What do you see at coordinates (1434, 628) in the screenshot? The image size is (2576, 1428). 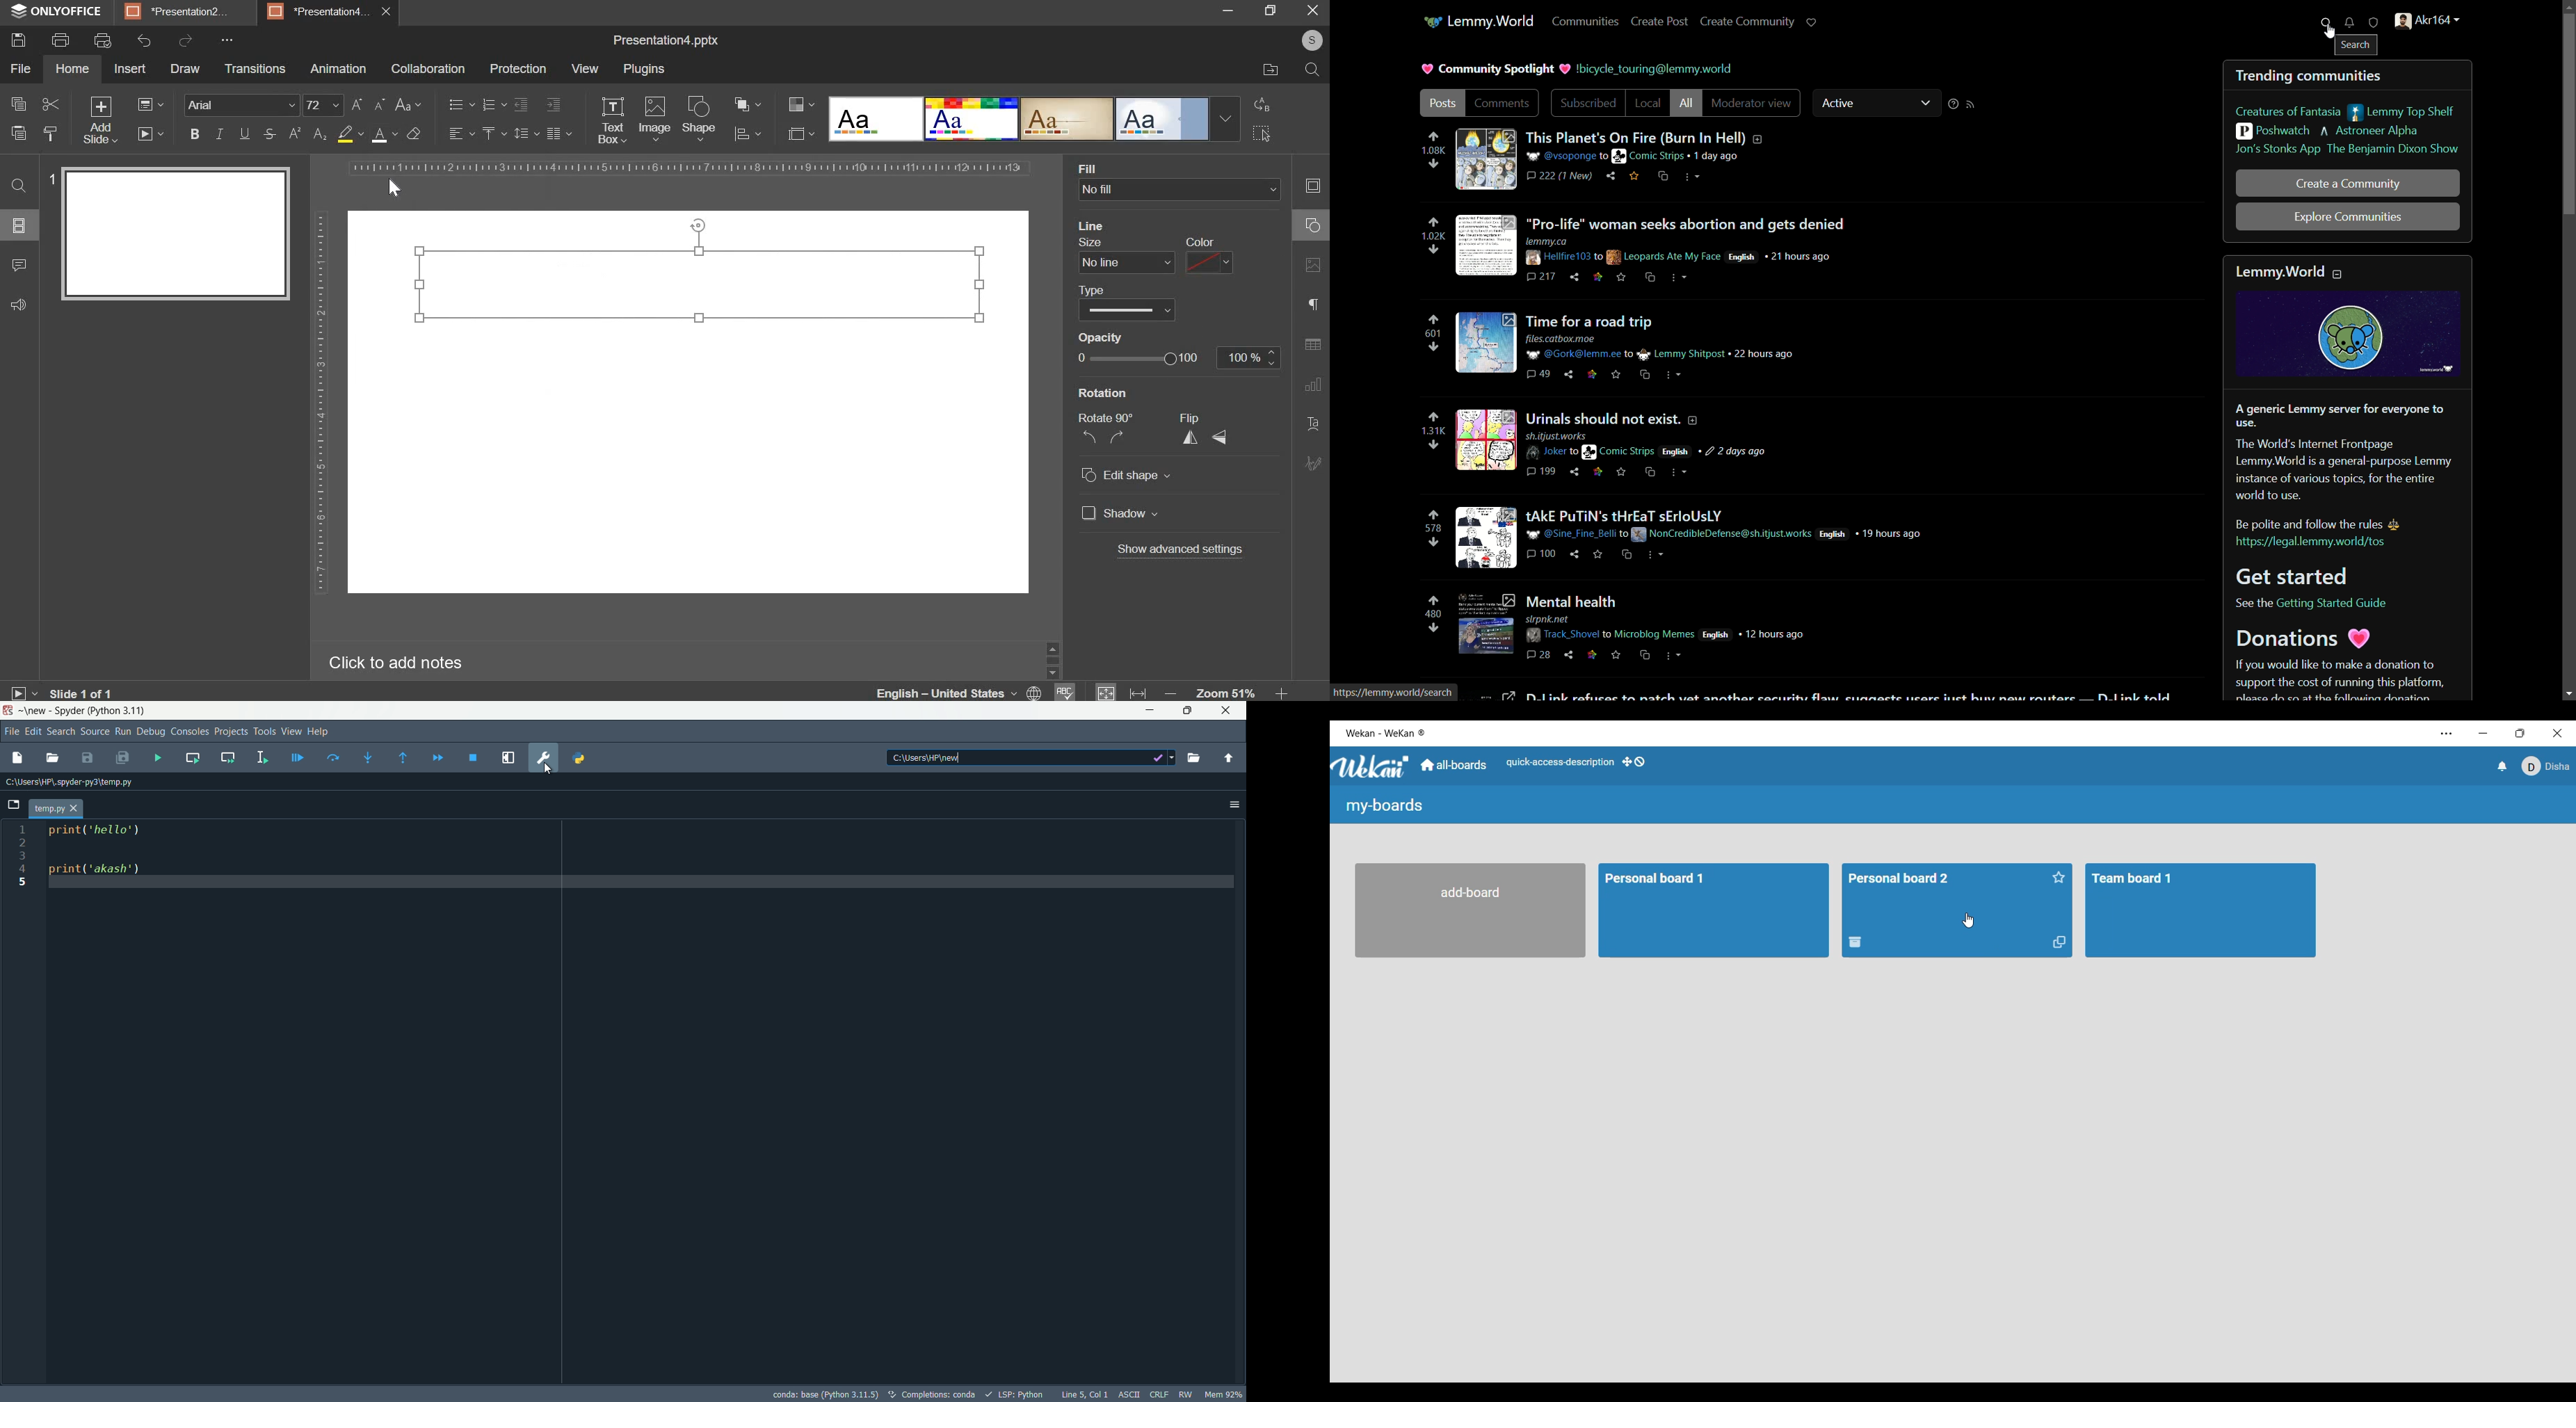 I see `downvote` at bounding box center [1434, 628].